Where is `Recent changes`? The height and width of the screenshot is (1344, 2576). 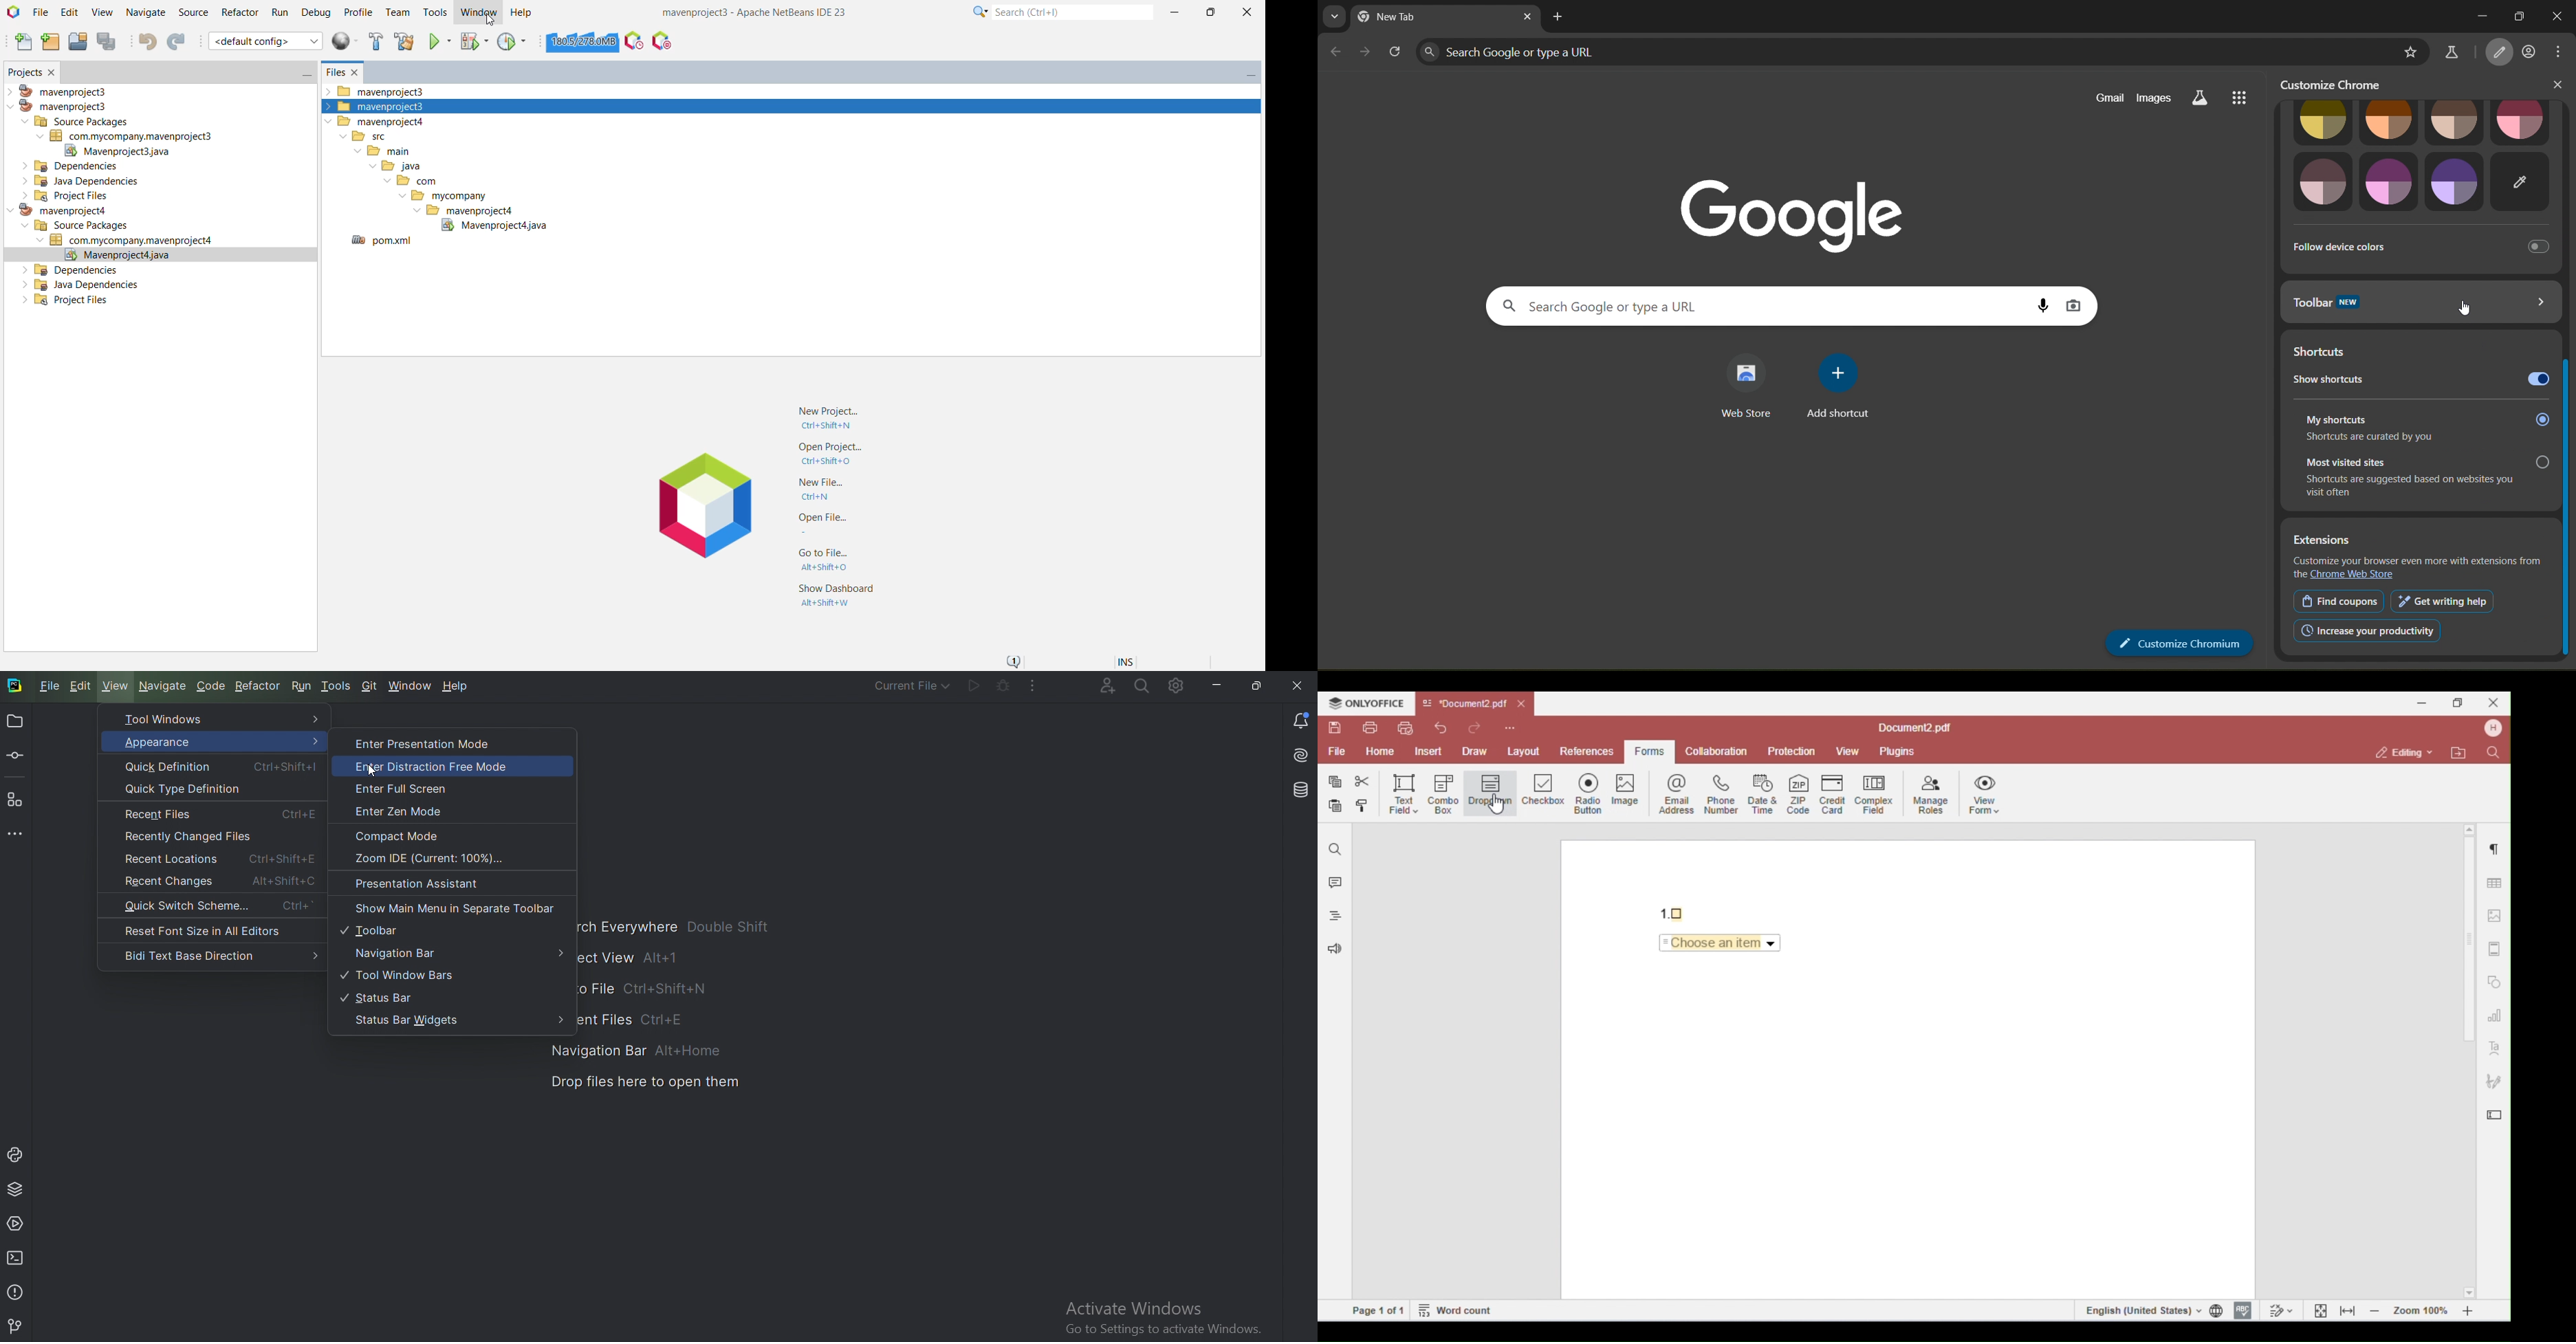 Recent changes is located at coordinates (219, 880).